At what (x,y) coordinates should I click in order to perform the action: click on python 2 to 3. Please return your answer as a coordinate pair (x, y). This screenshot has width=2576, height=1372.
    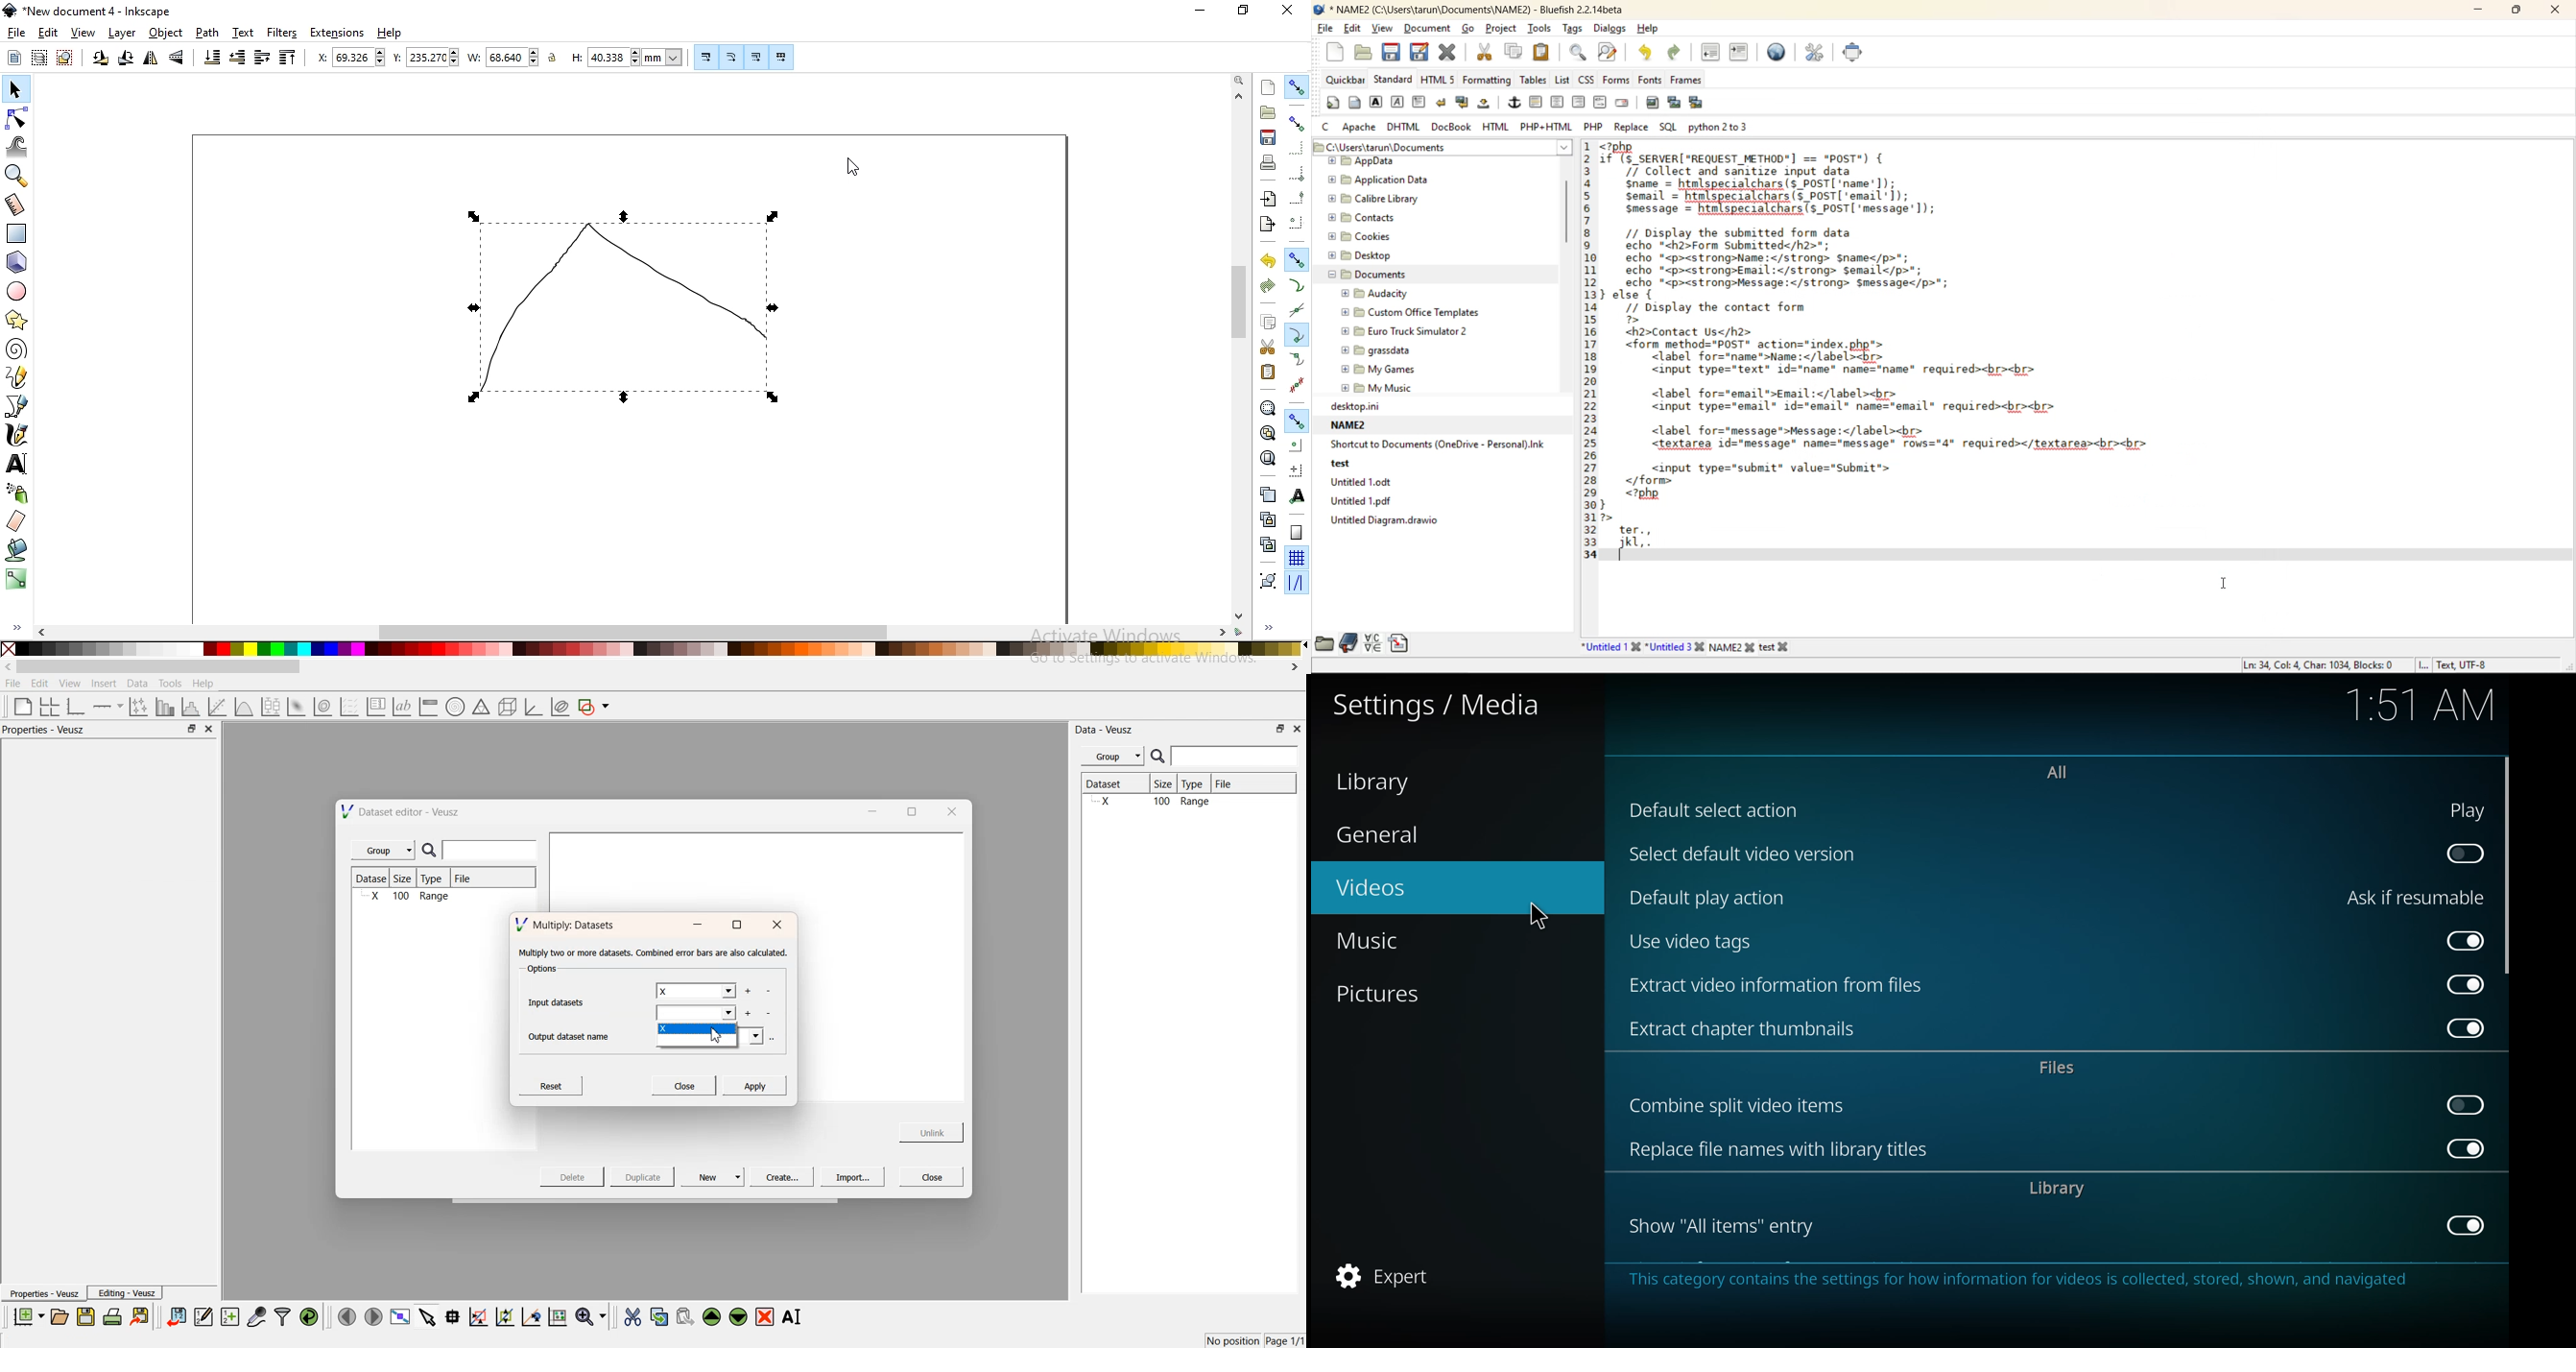
    Looking at the image, I should click on (1722, 126).